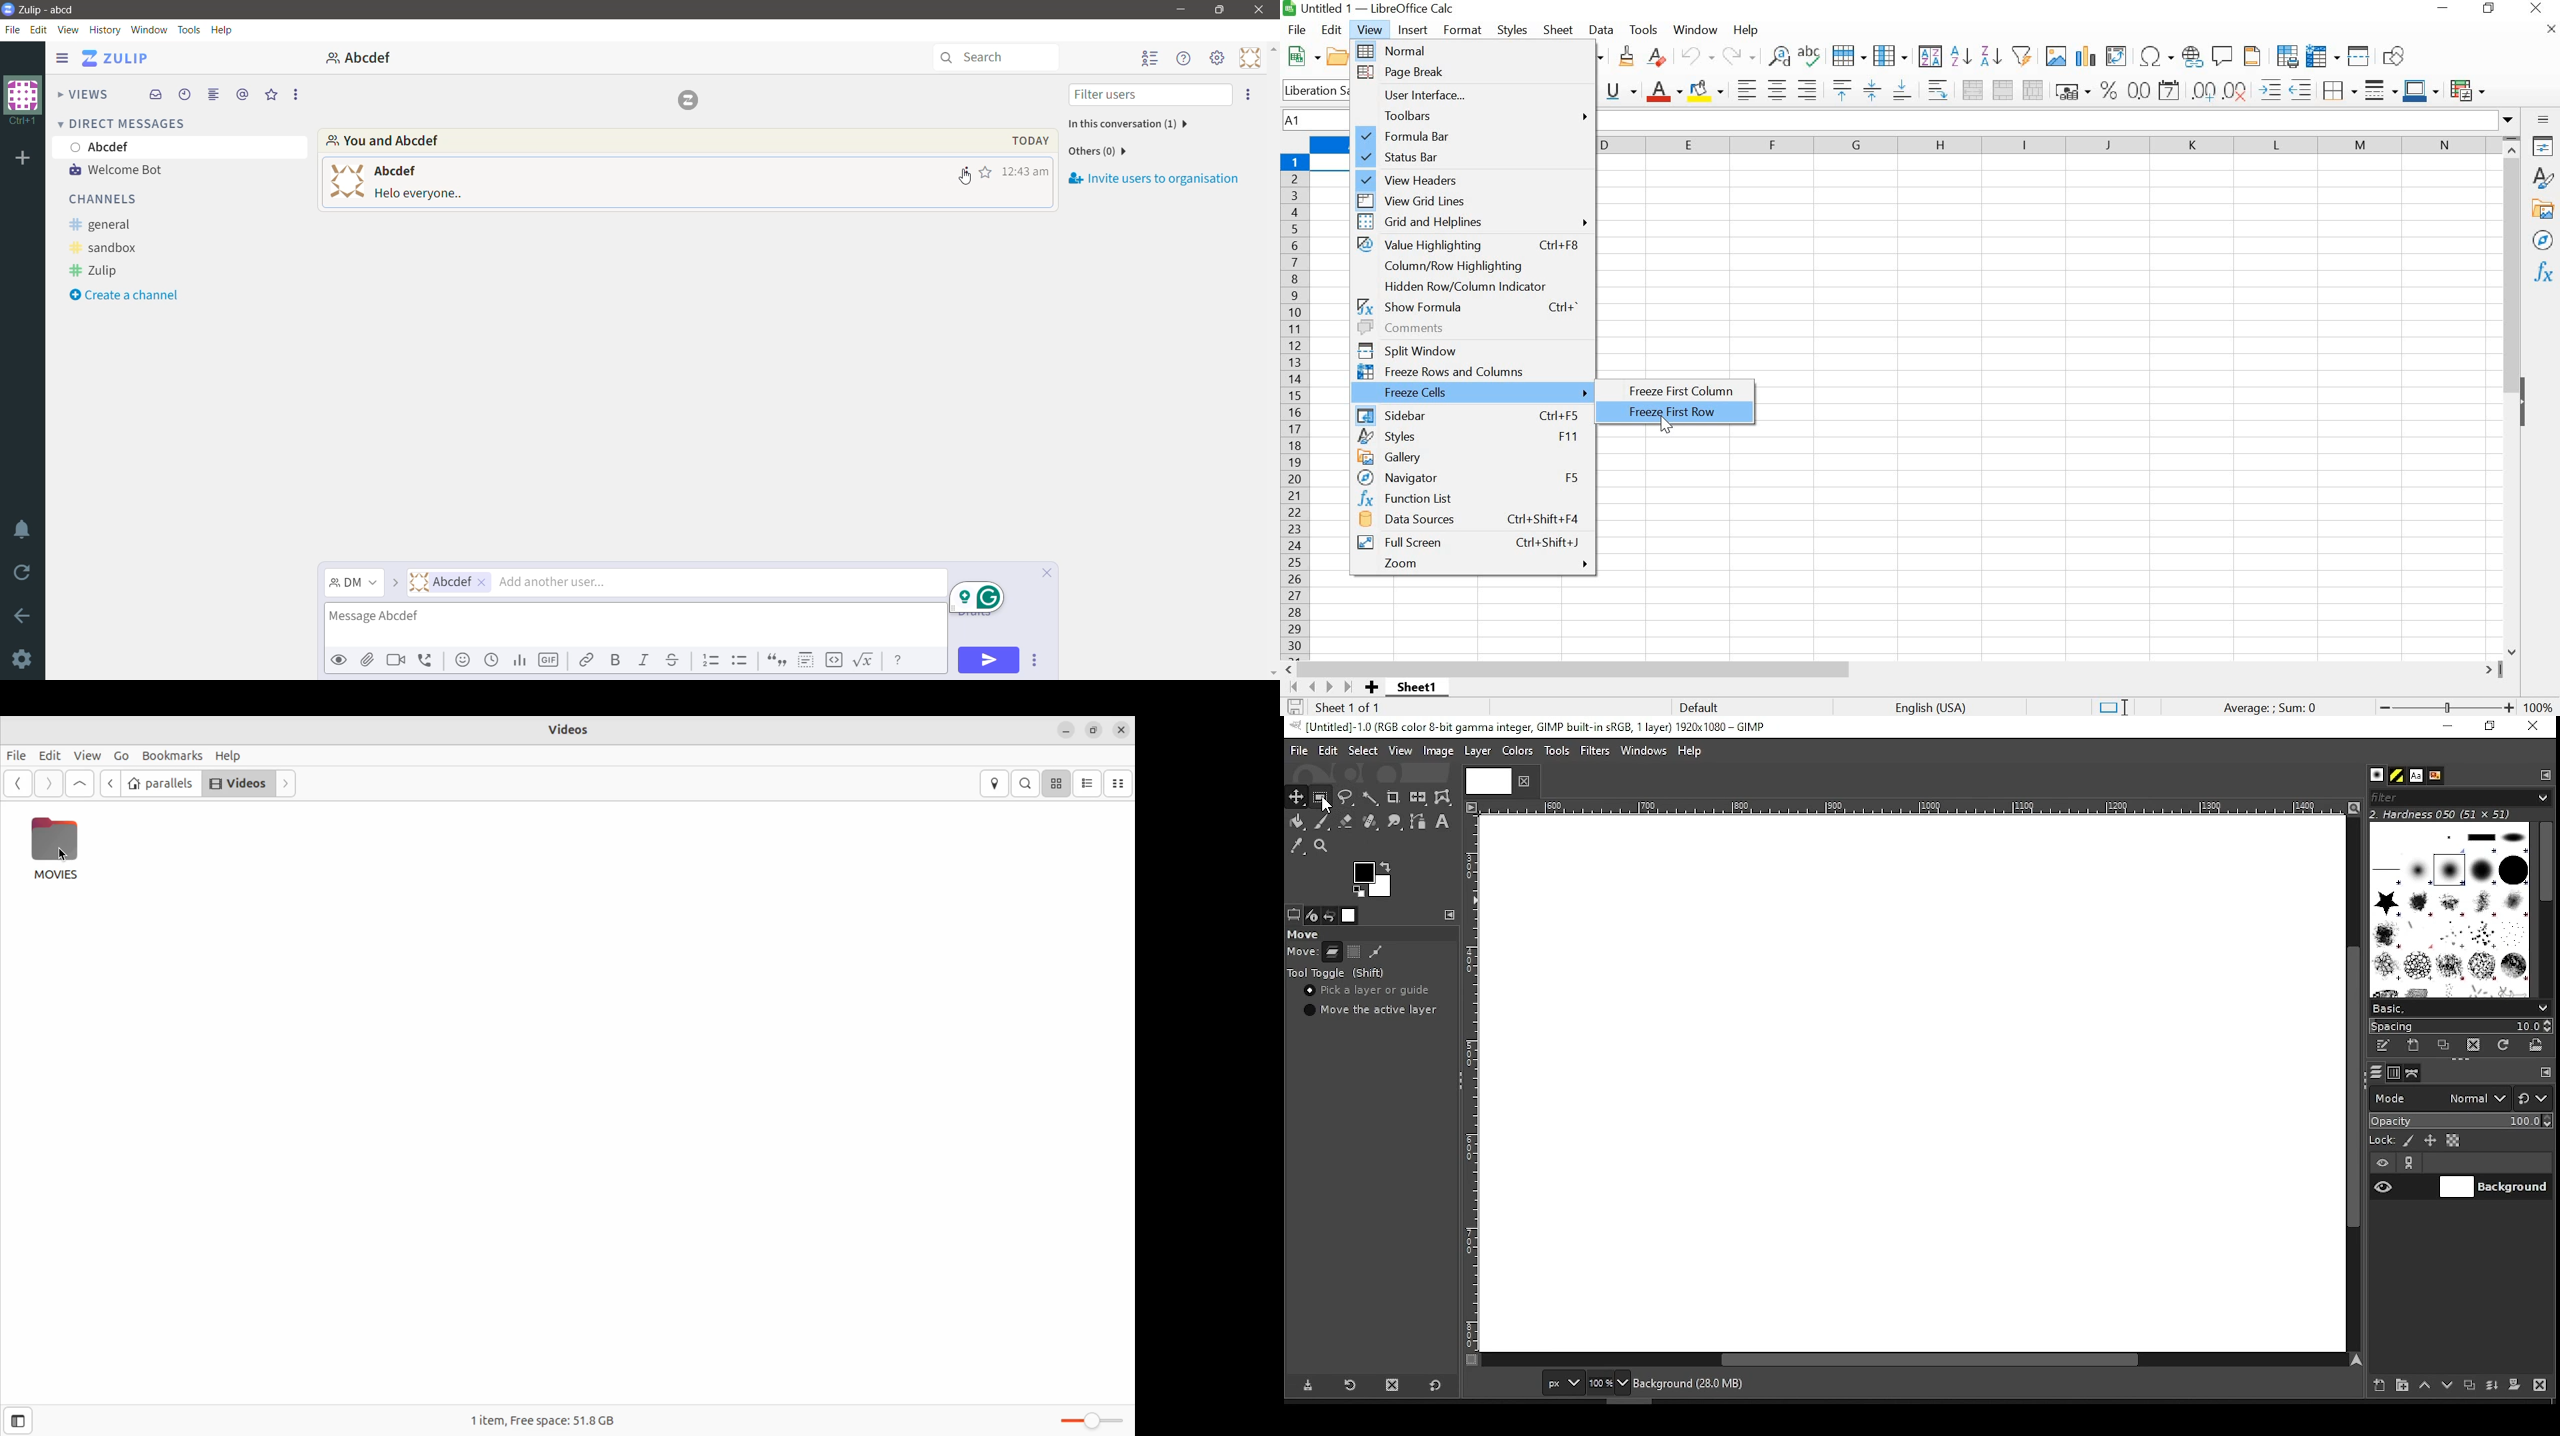  Describe the element at coordinates (231, 755) in the screenshot. I see `help` at that location.